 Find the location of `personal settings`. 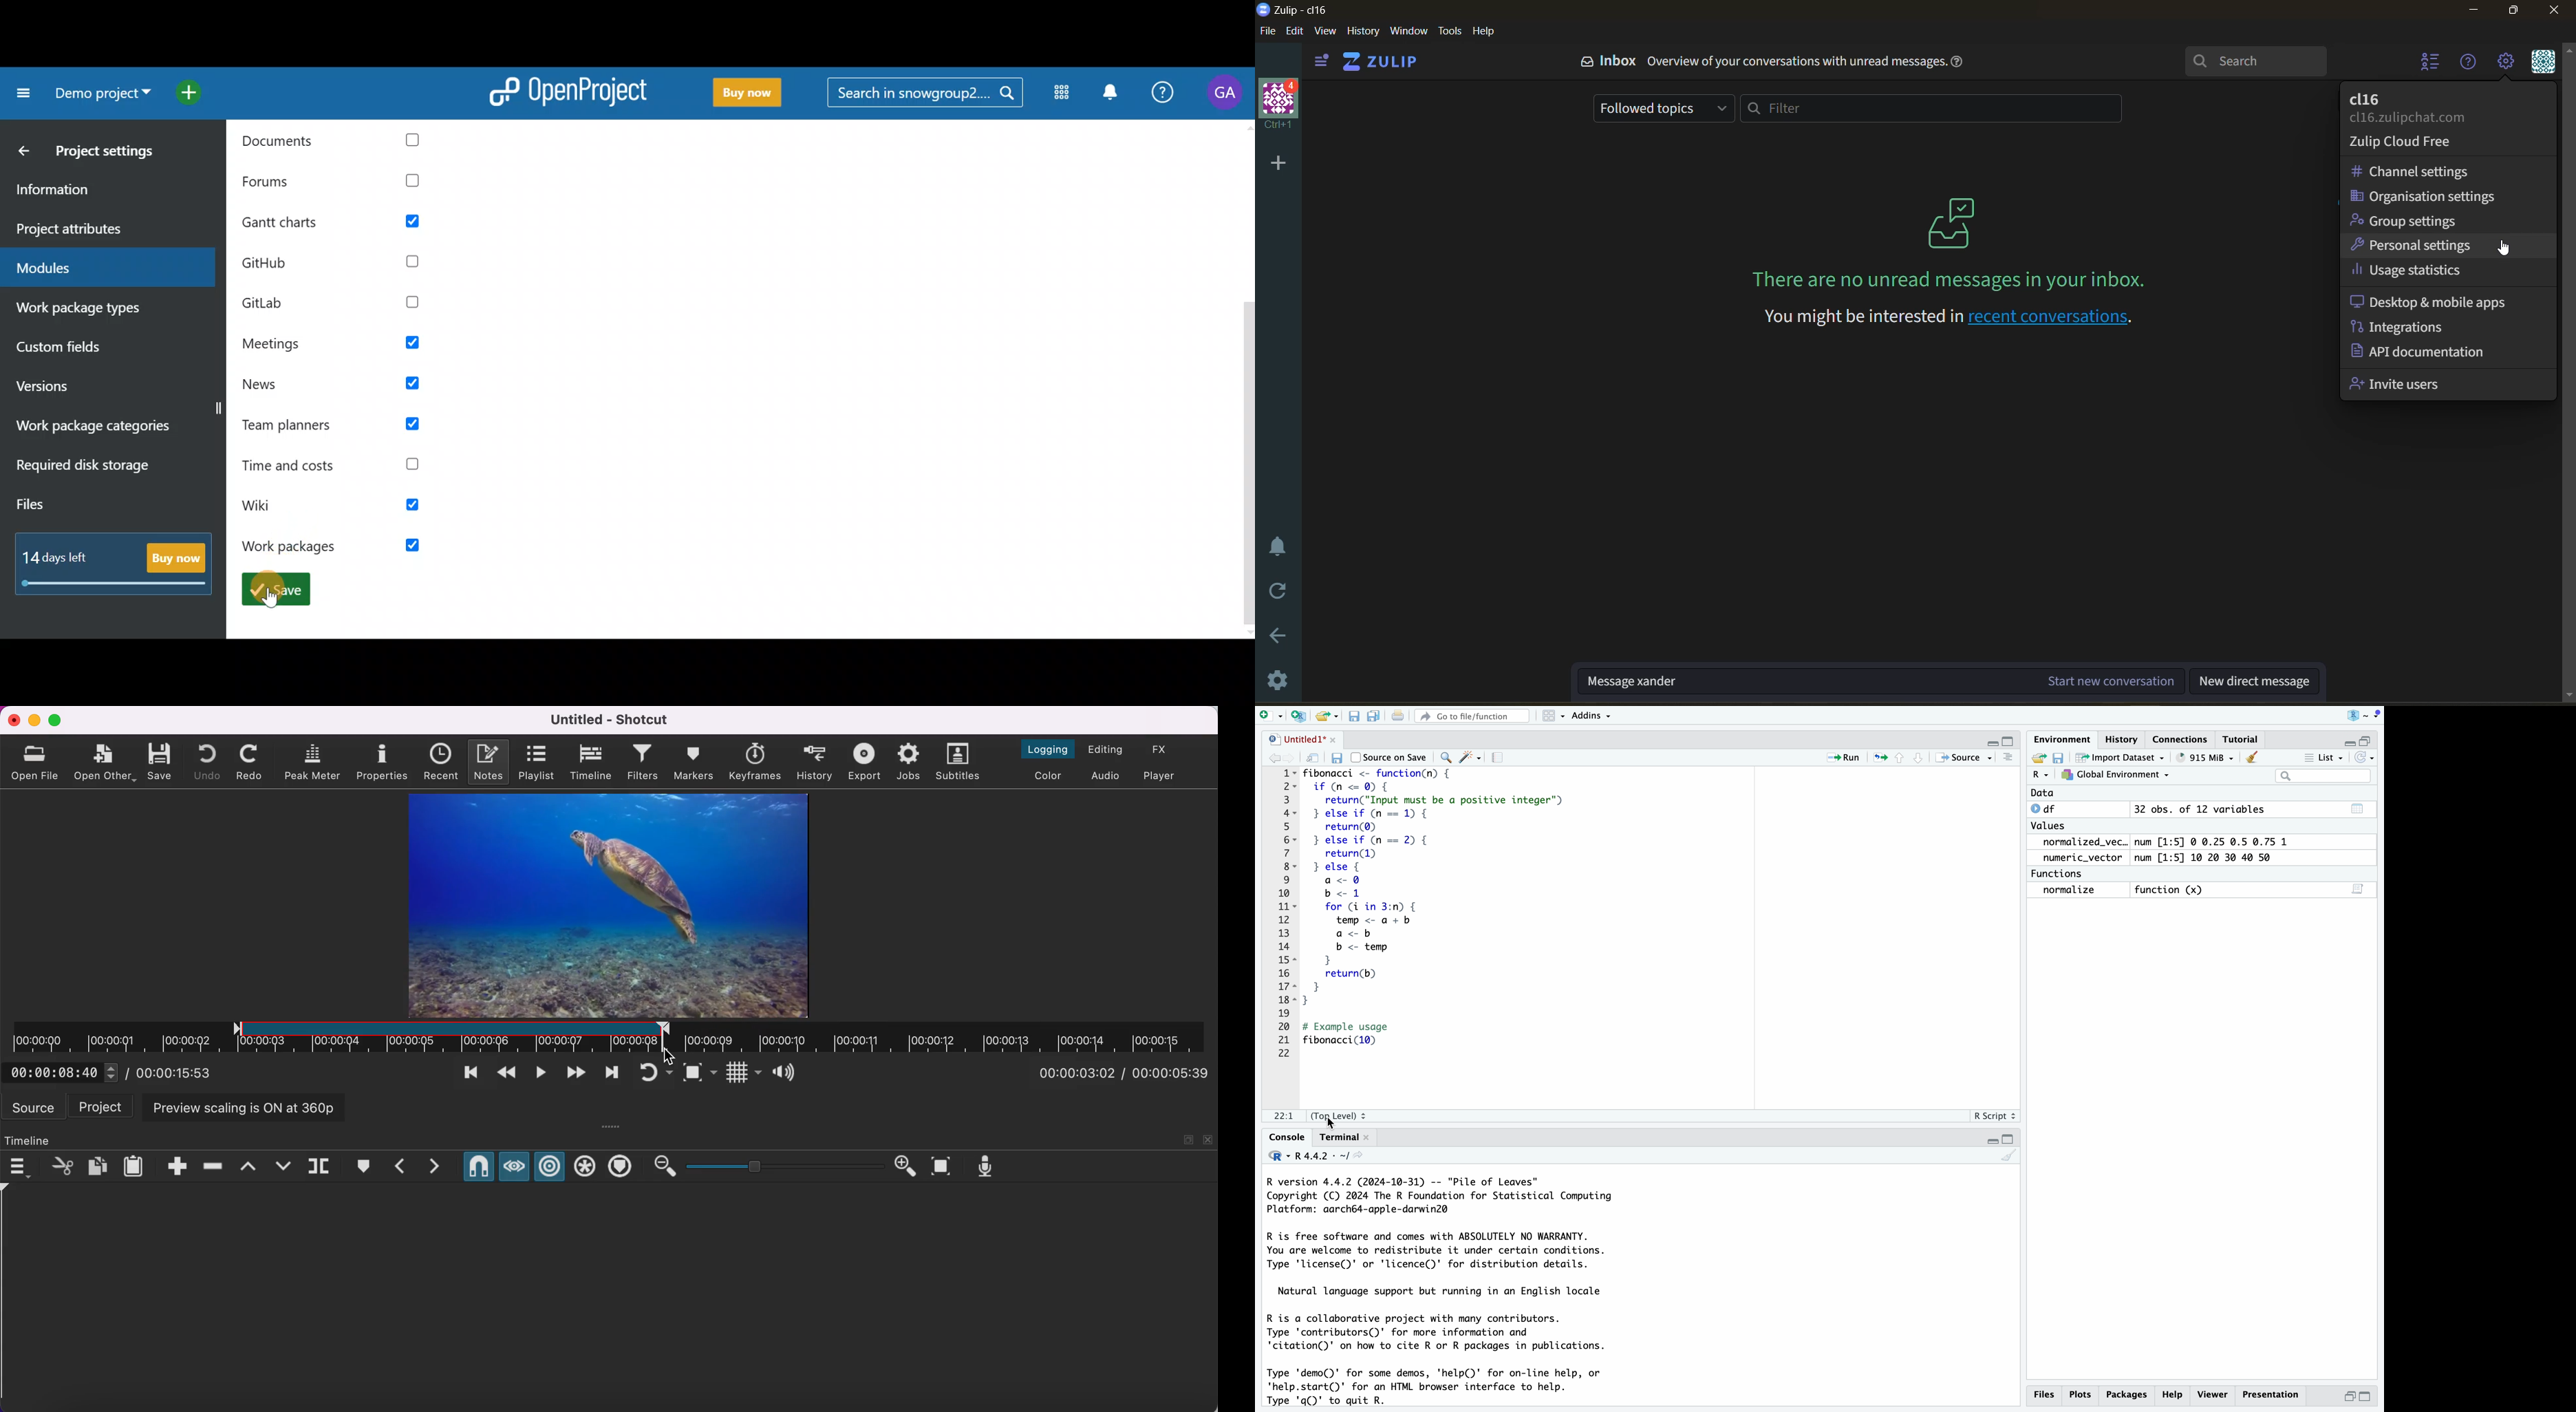

personal settings is located at coordinates (2410, 246).